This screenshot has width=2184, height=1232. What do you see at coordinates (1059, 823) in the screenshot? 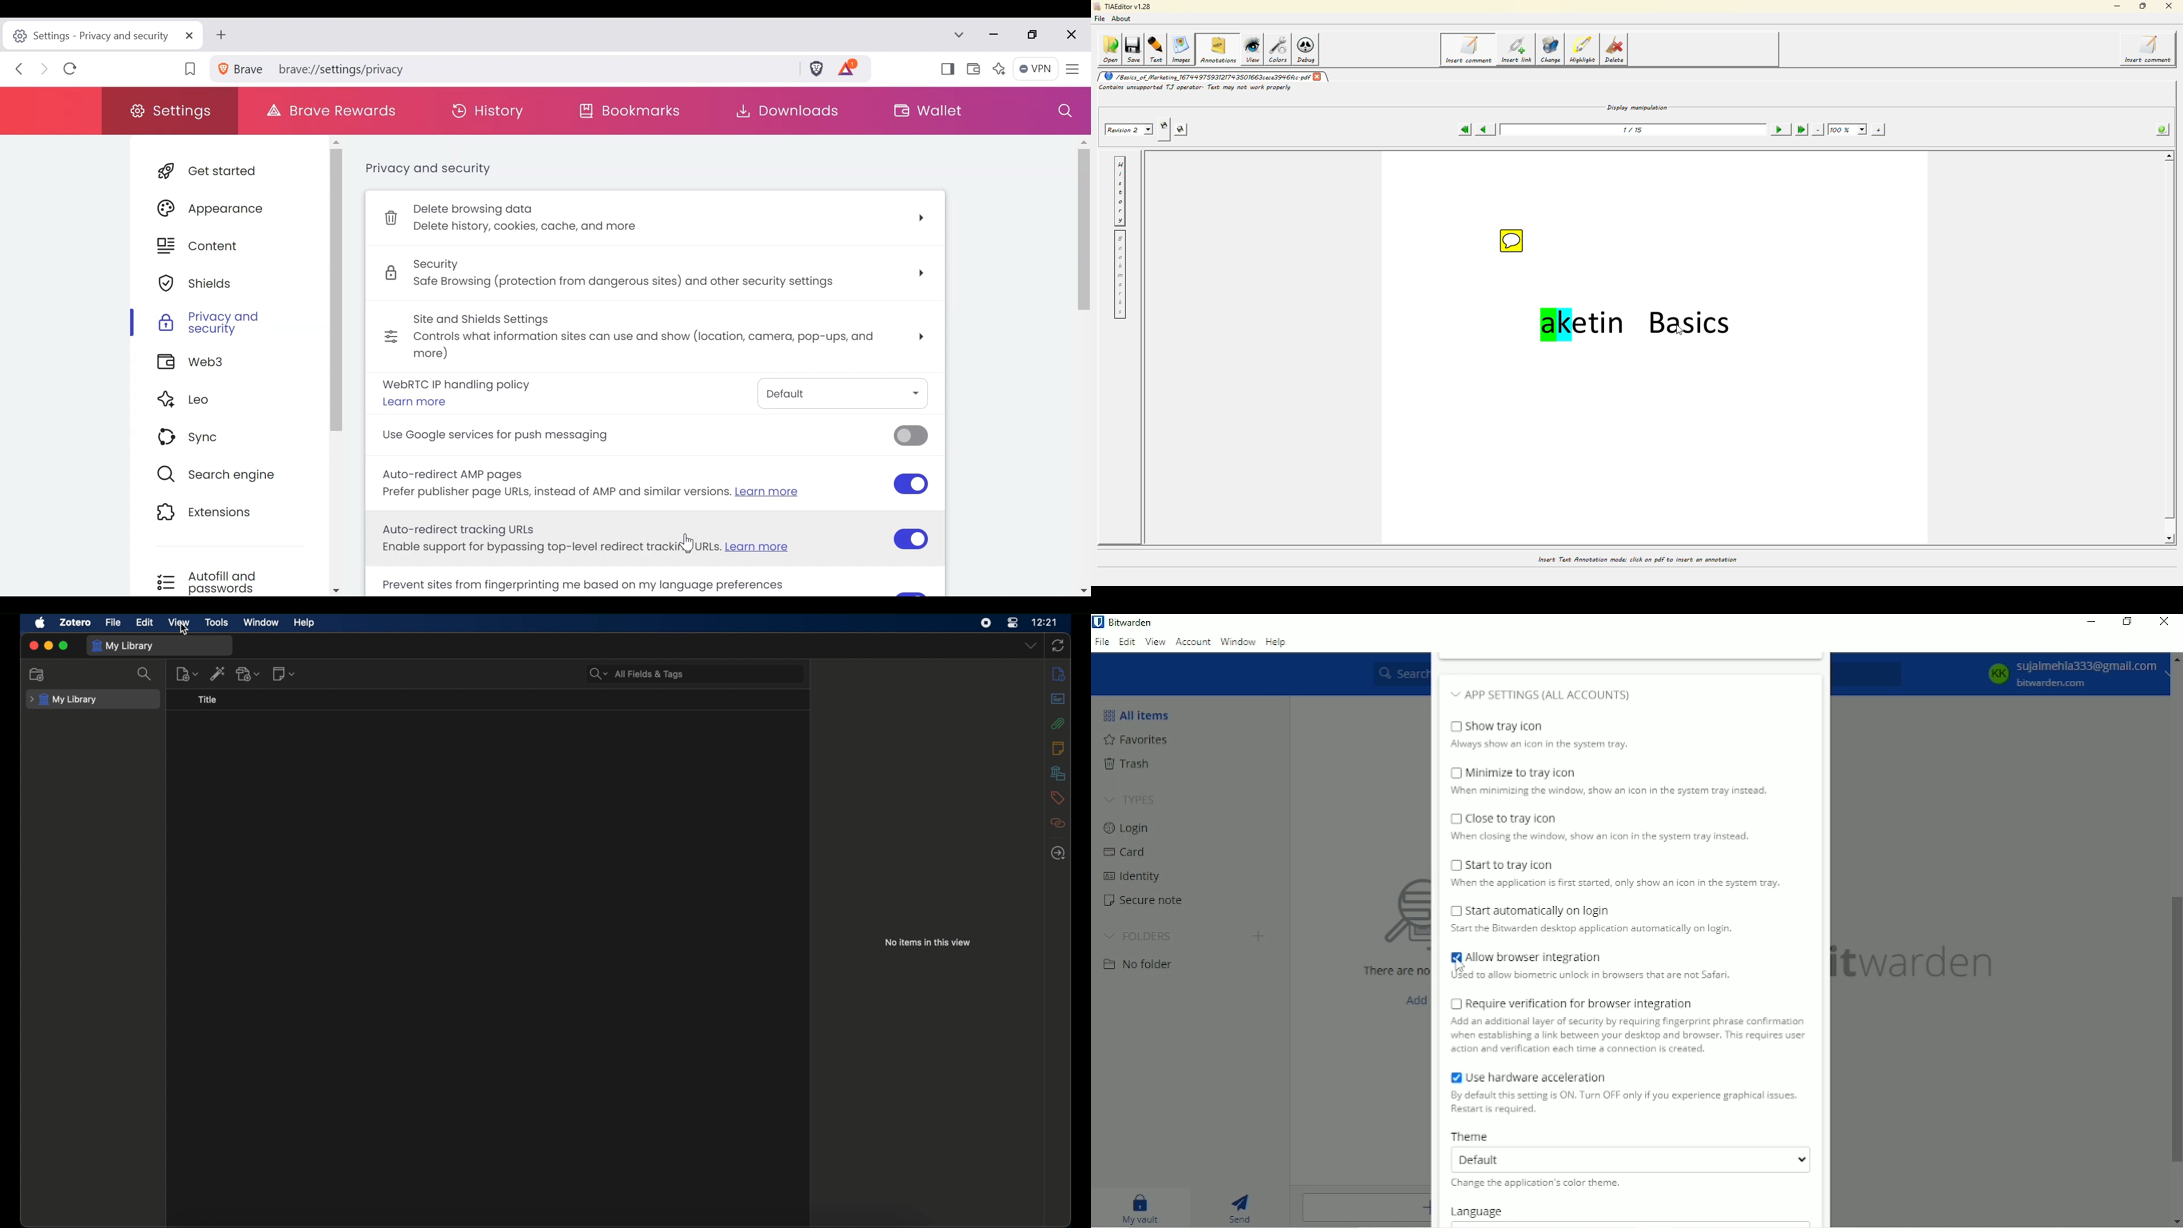
I see `attachments` at bounding box center [1059, 823].